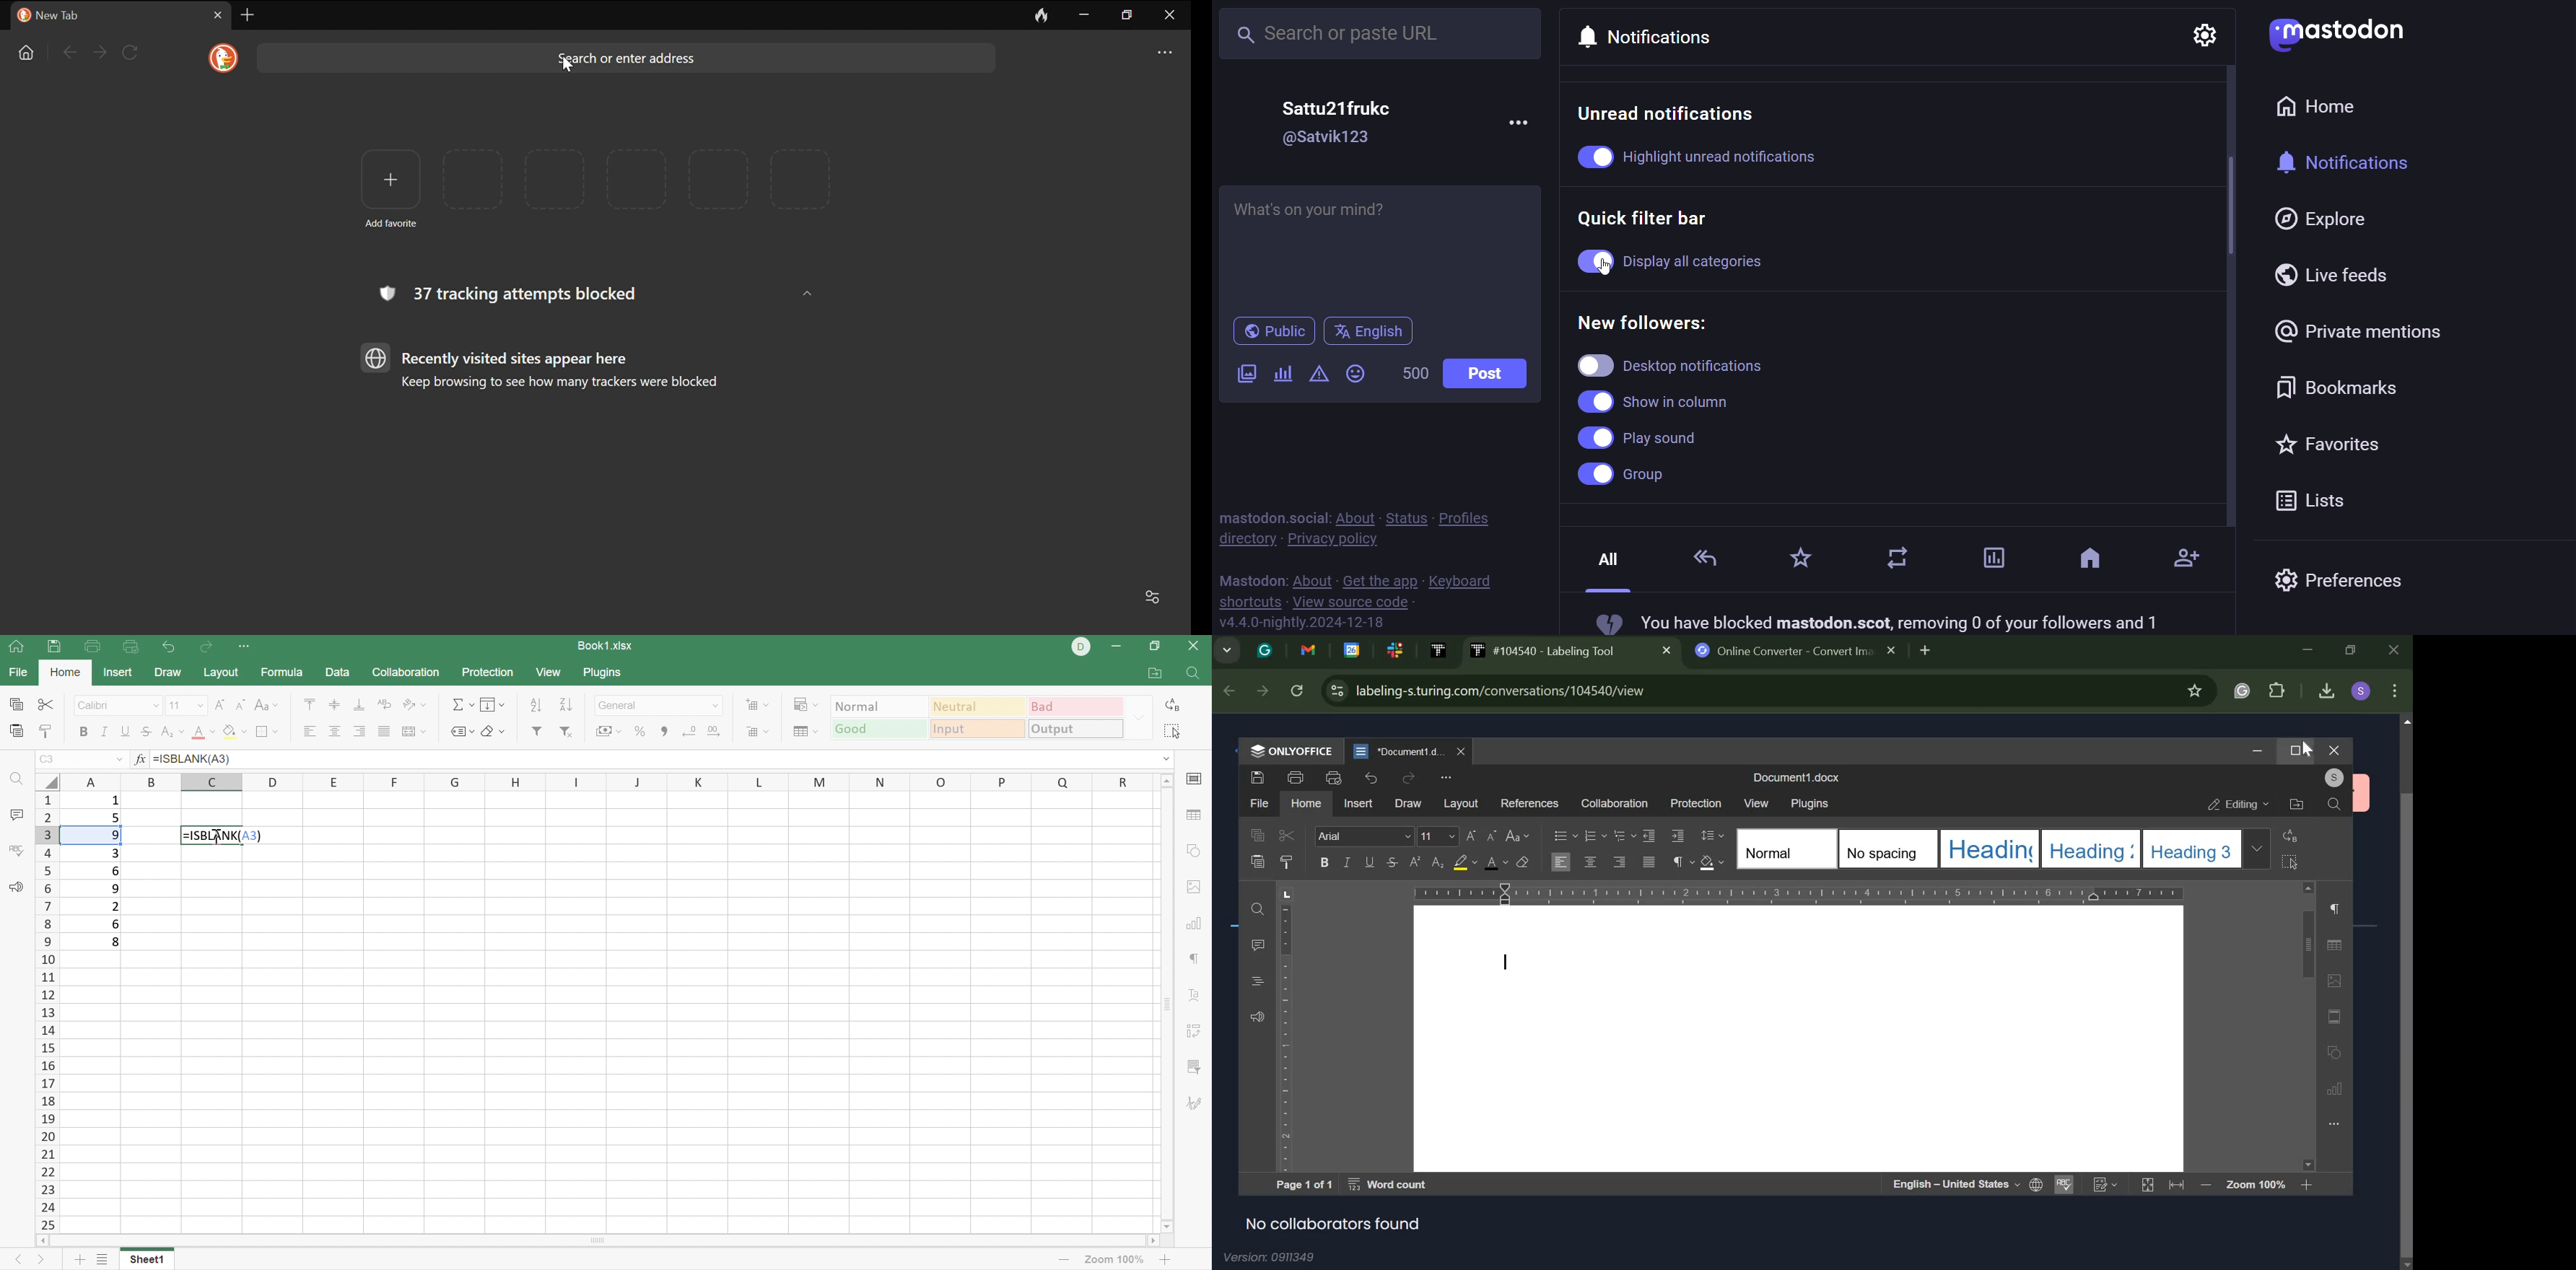  What do you see at coordinates (1295, 776) in the screenshot?
I see `print` at bounding box center [1295, 776].